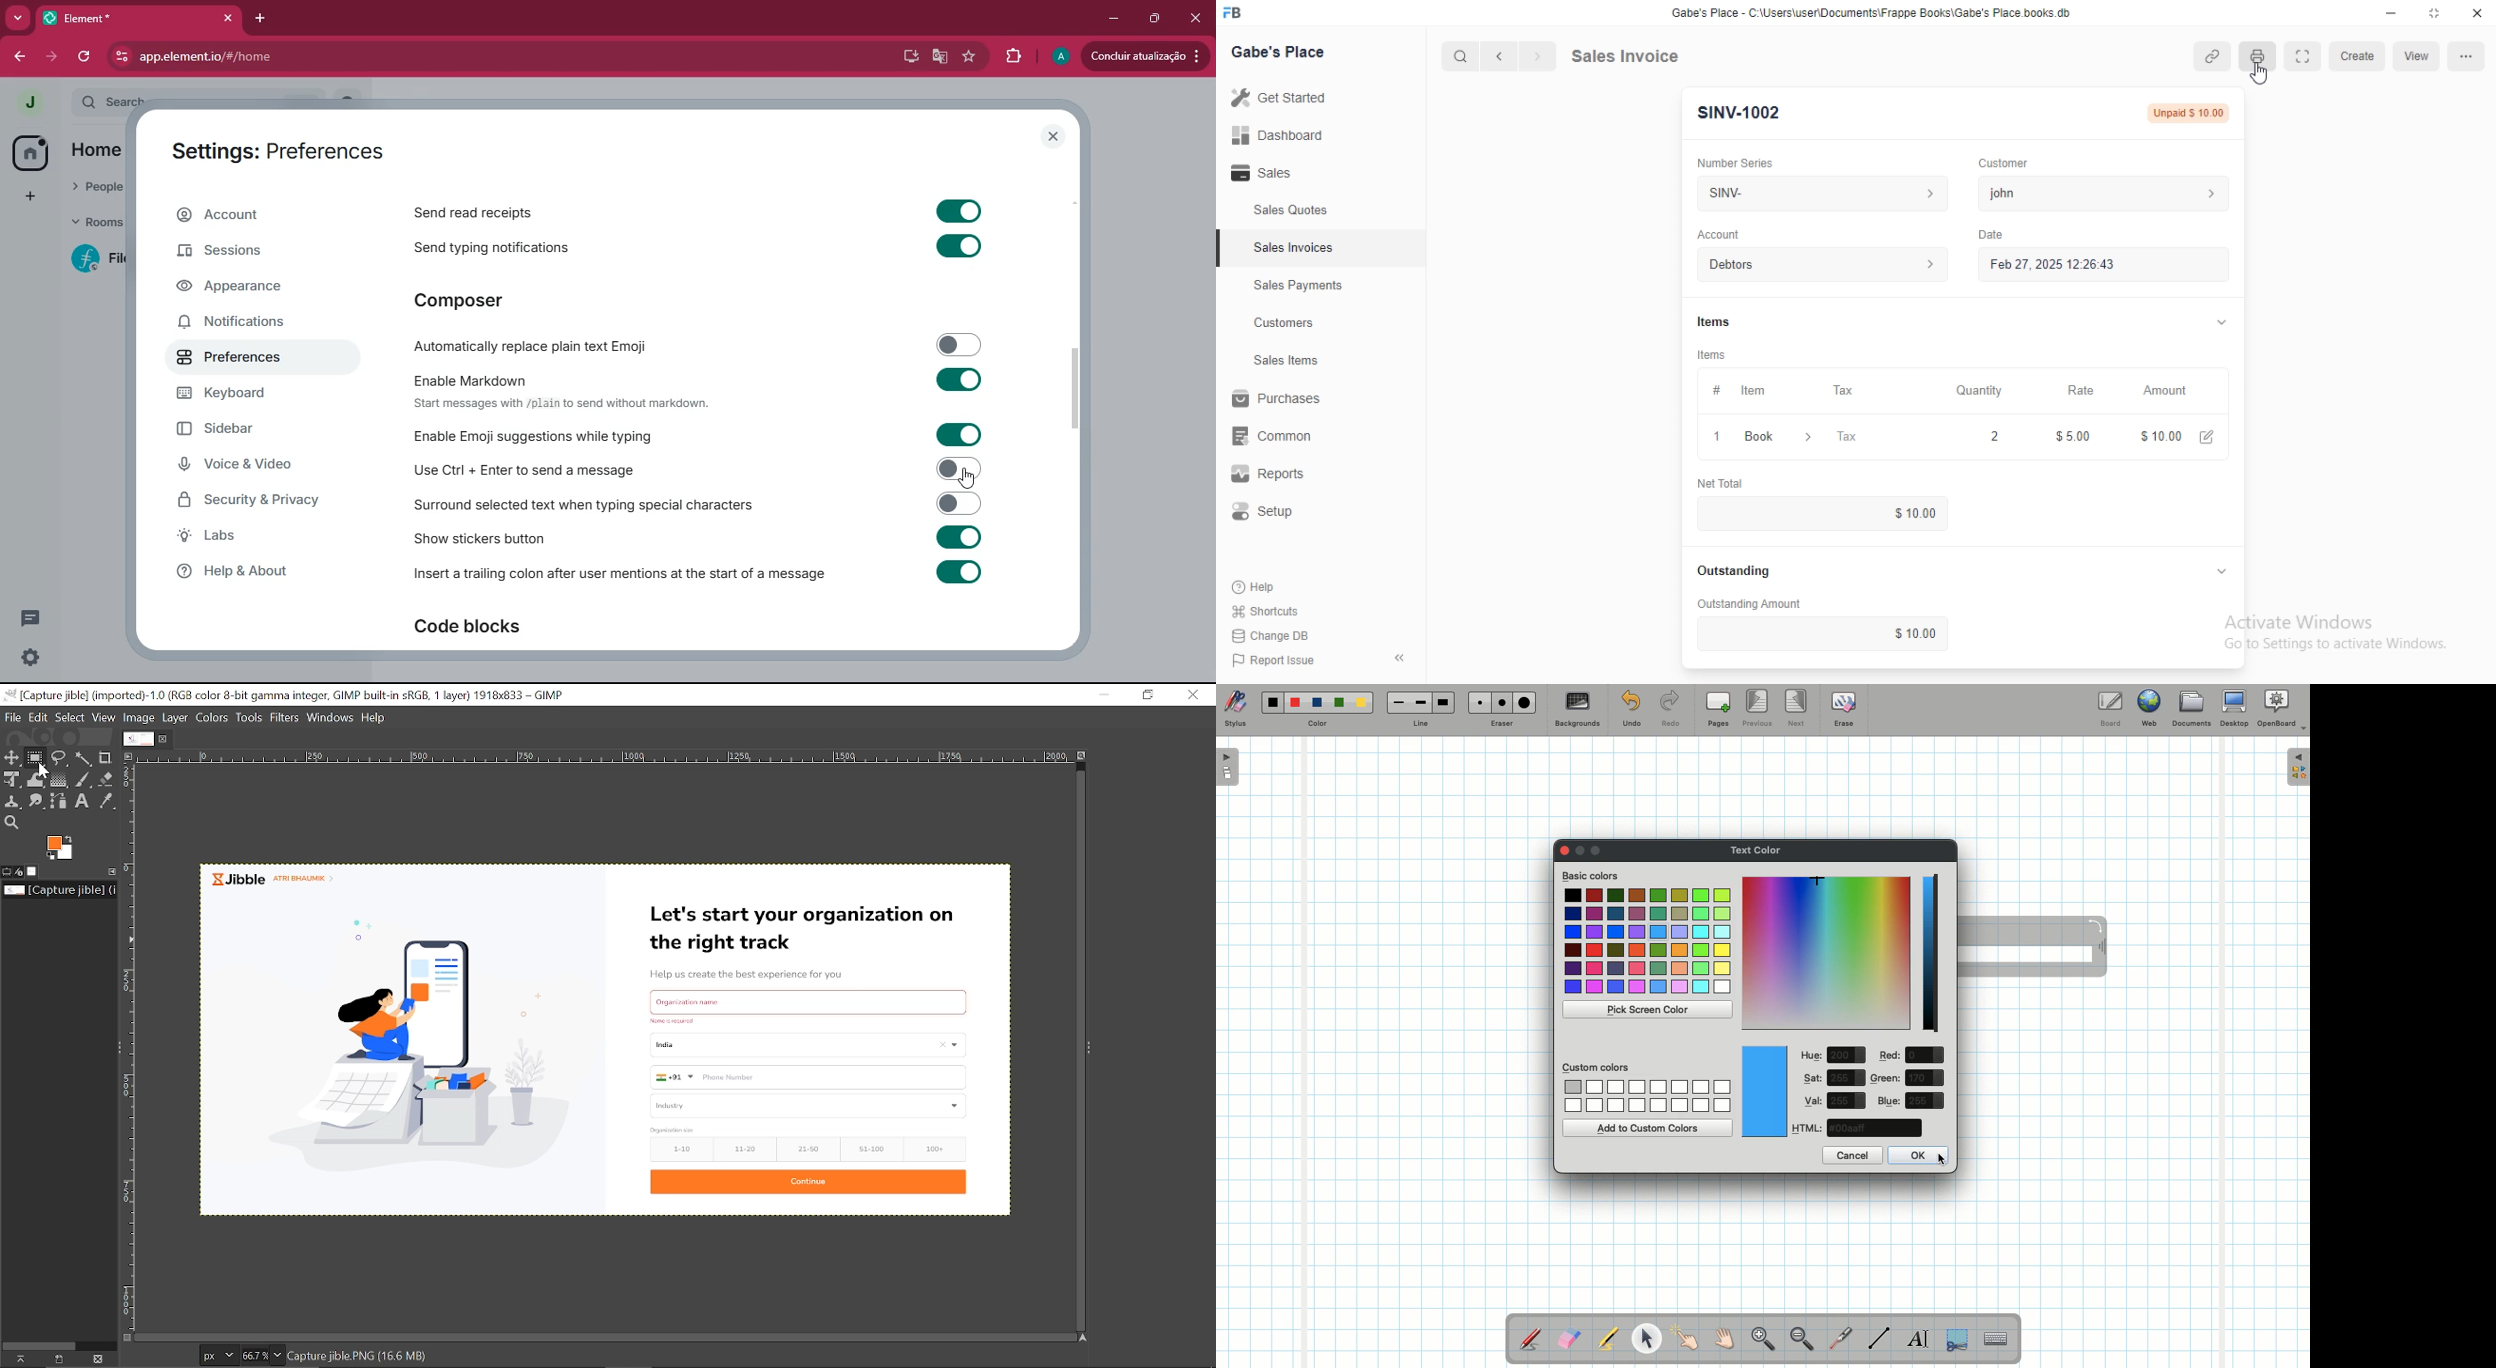 This screenshot has height=1372, width=2520. I want to click on app.element.io/#/home, so click(319, 58).